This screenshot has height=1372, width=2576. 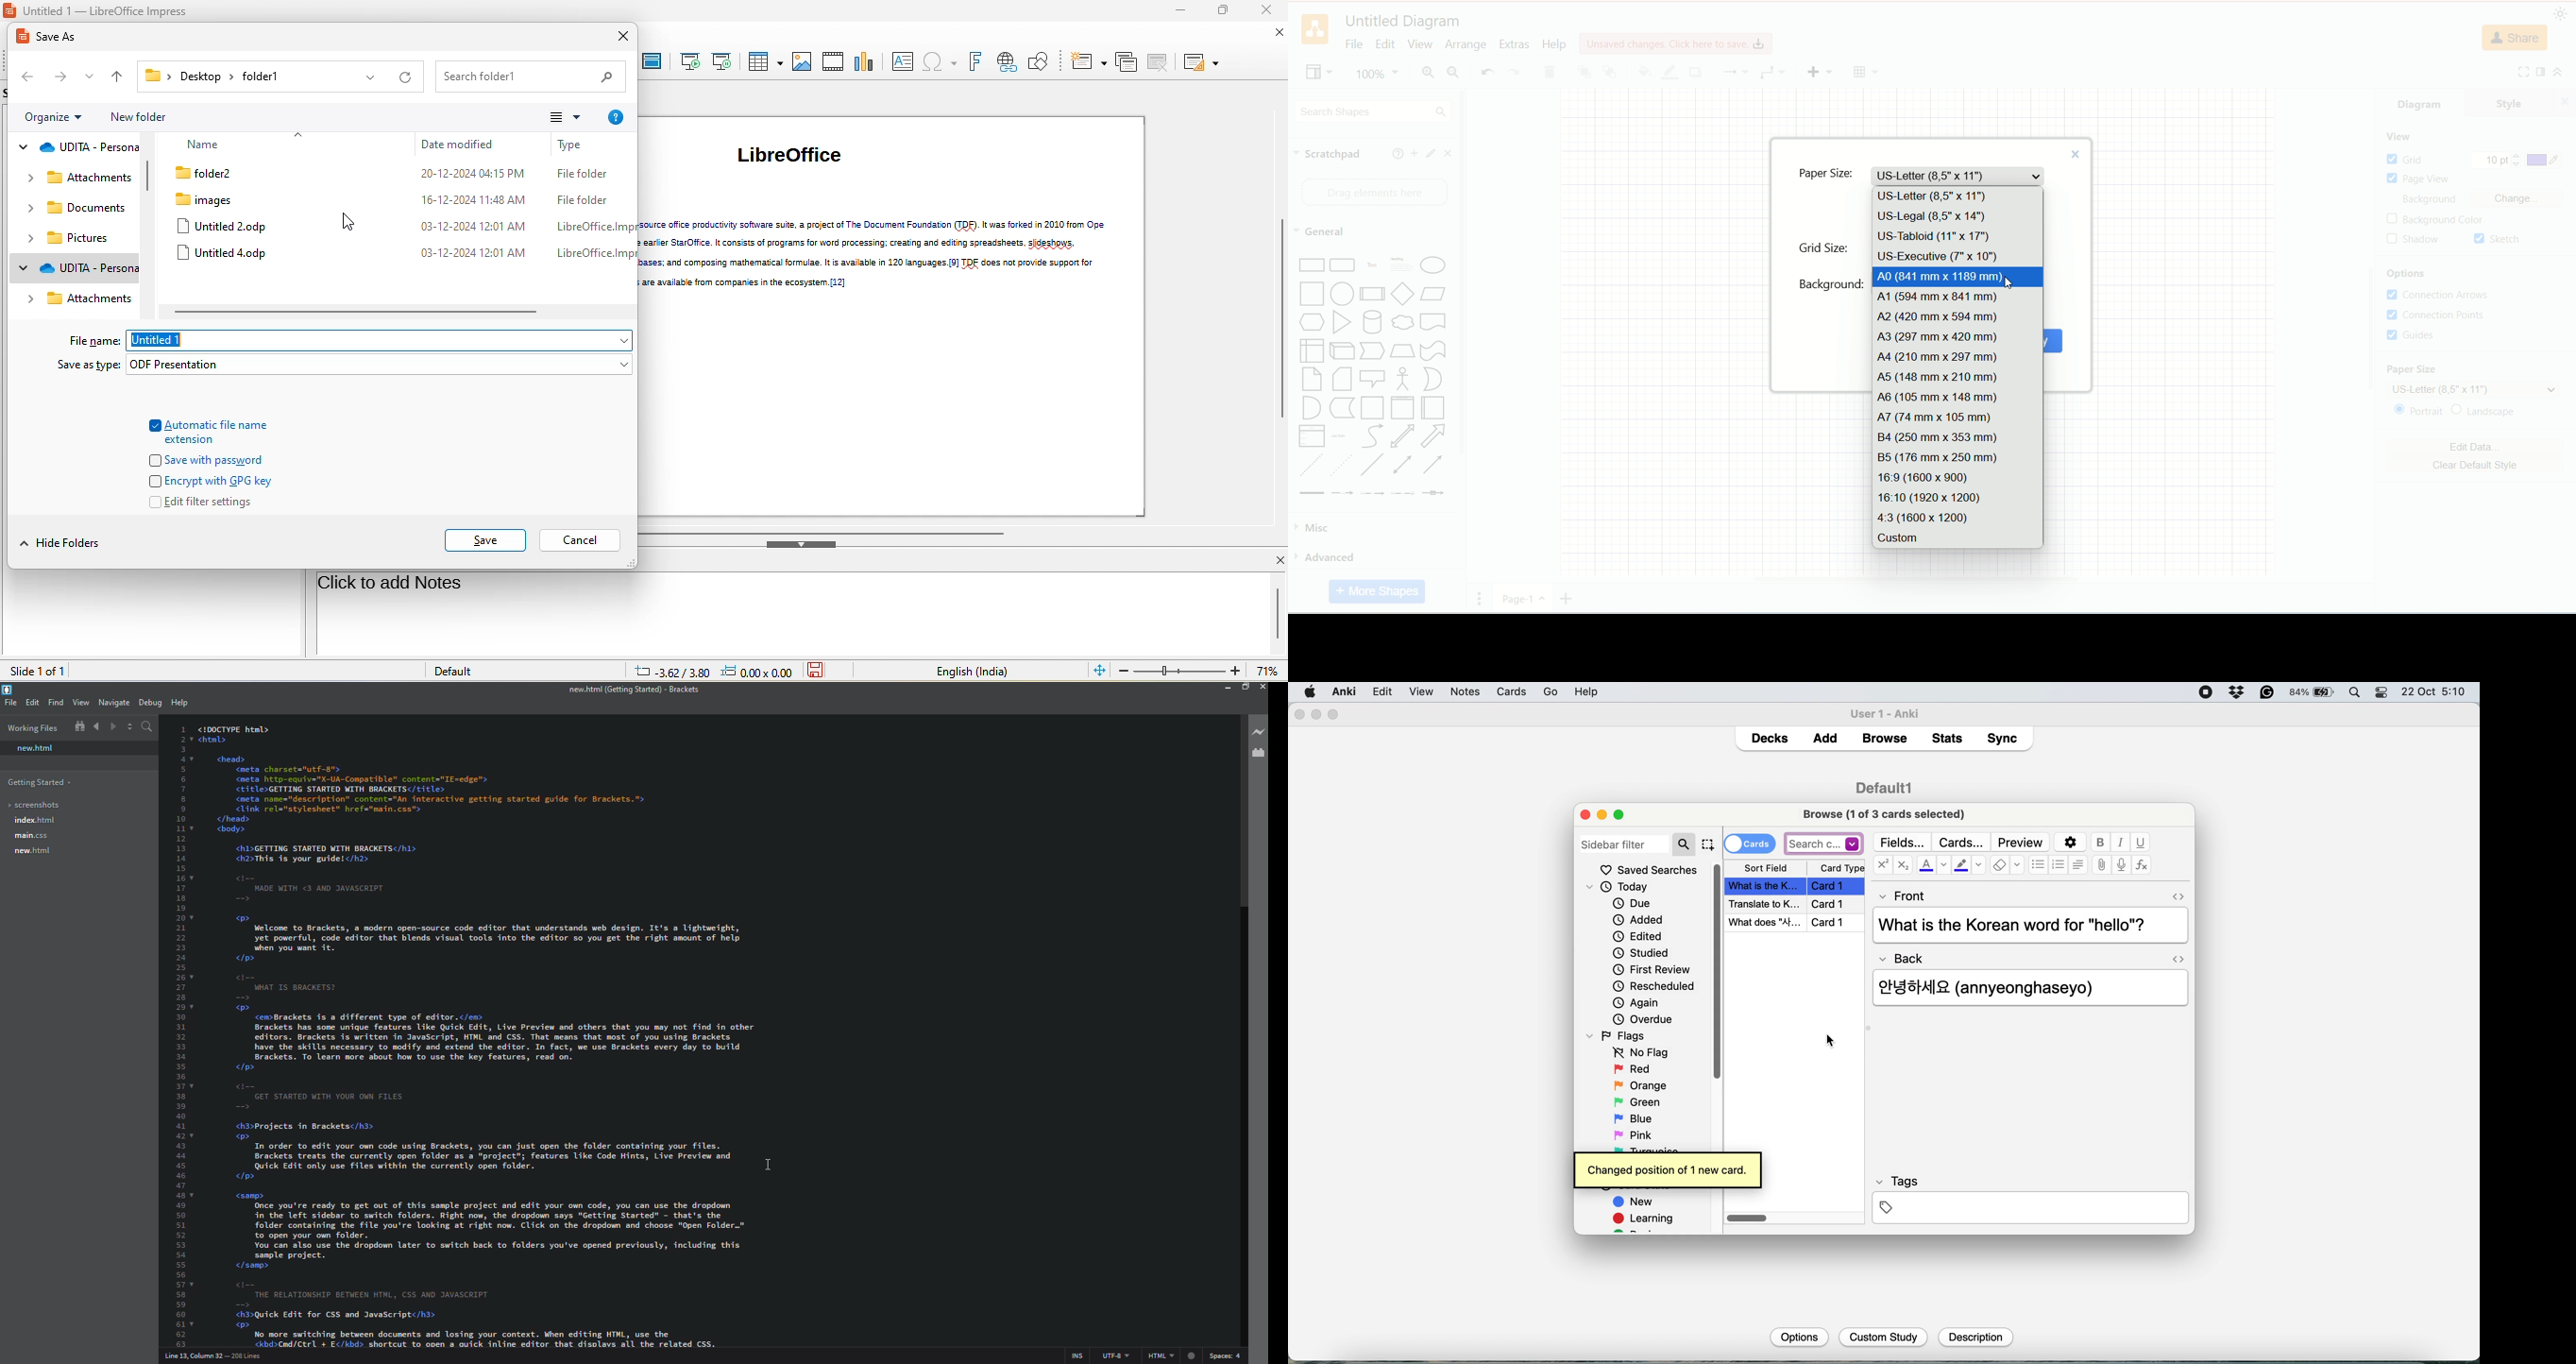 What do you see at coordinates (1387, 44) in the screenshot?
I see `edit` at bounding box center [1387, 44].